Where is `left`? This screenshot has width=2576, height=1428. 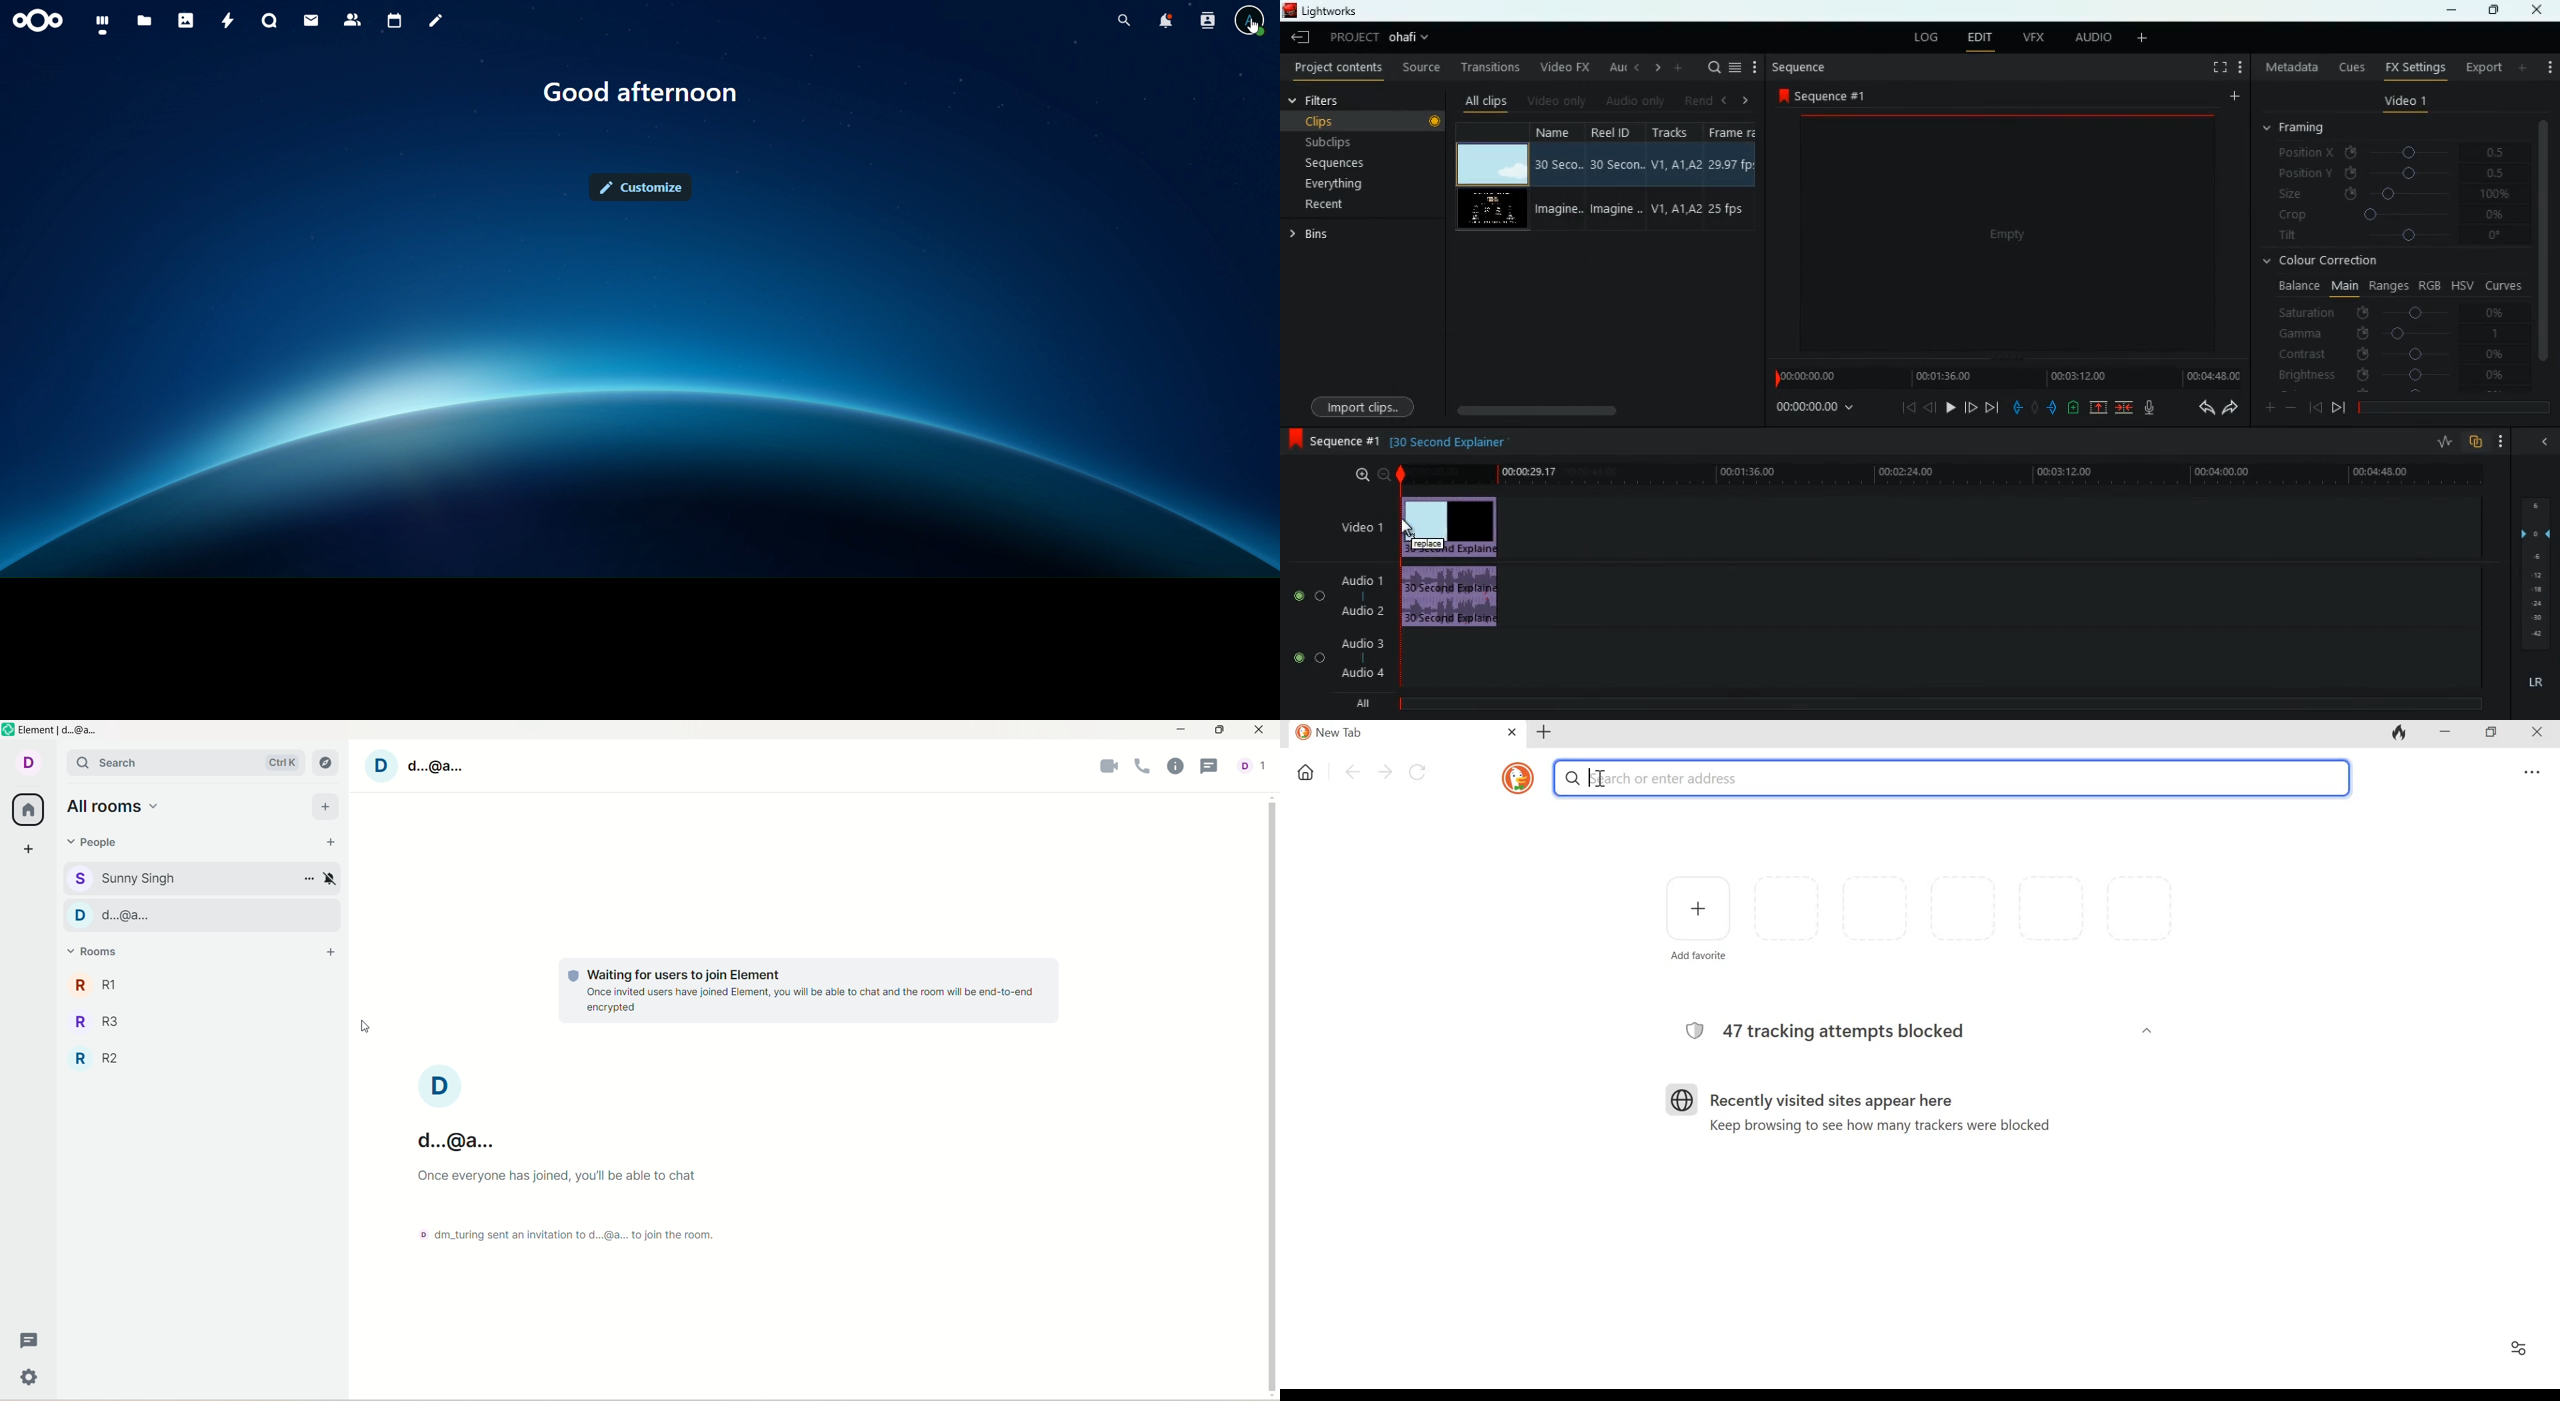 left is located at coordinates (1726, 99).